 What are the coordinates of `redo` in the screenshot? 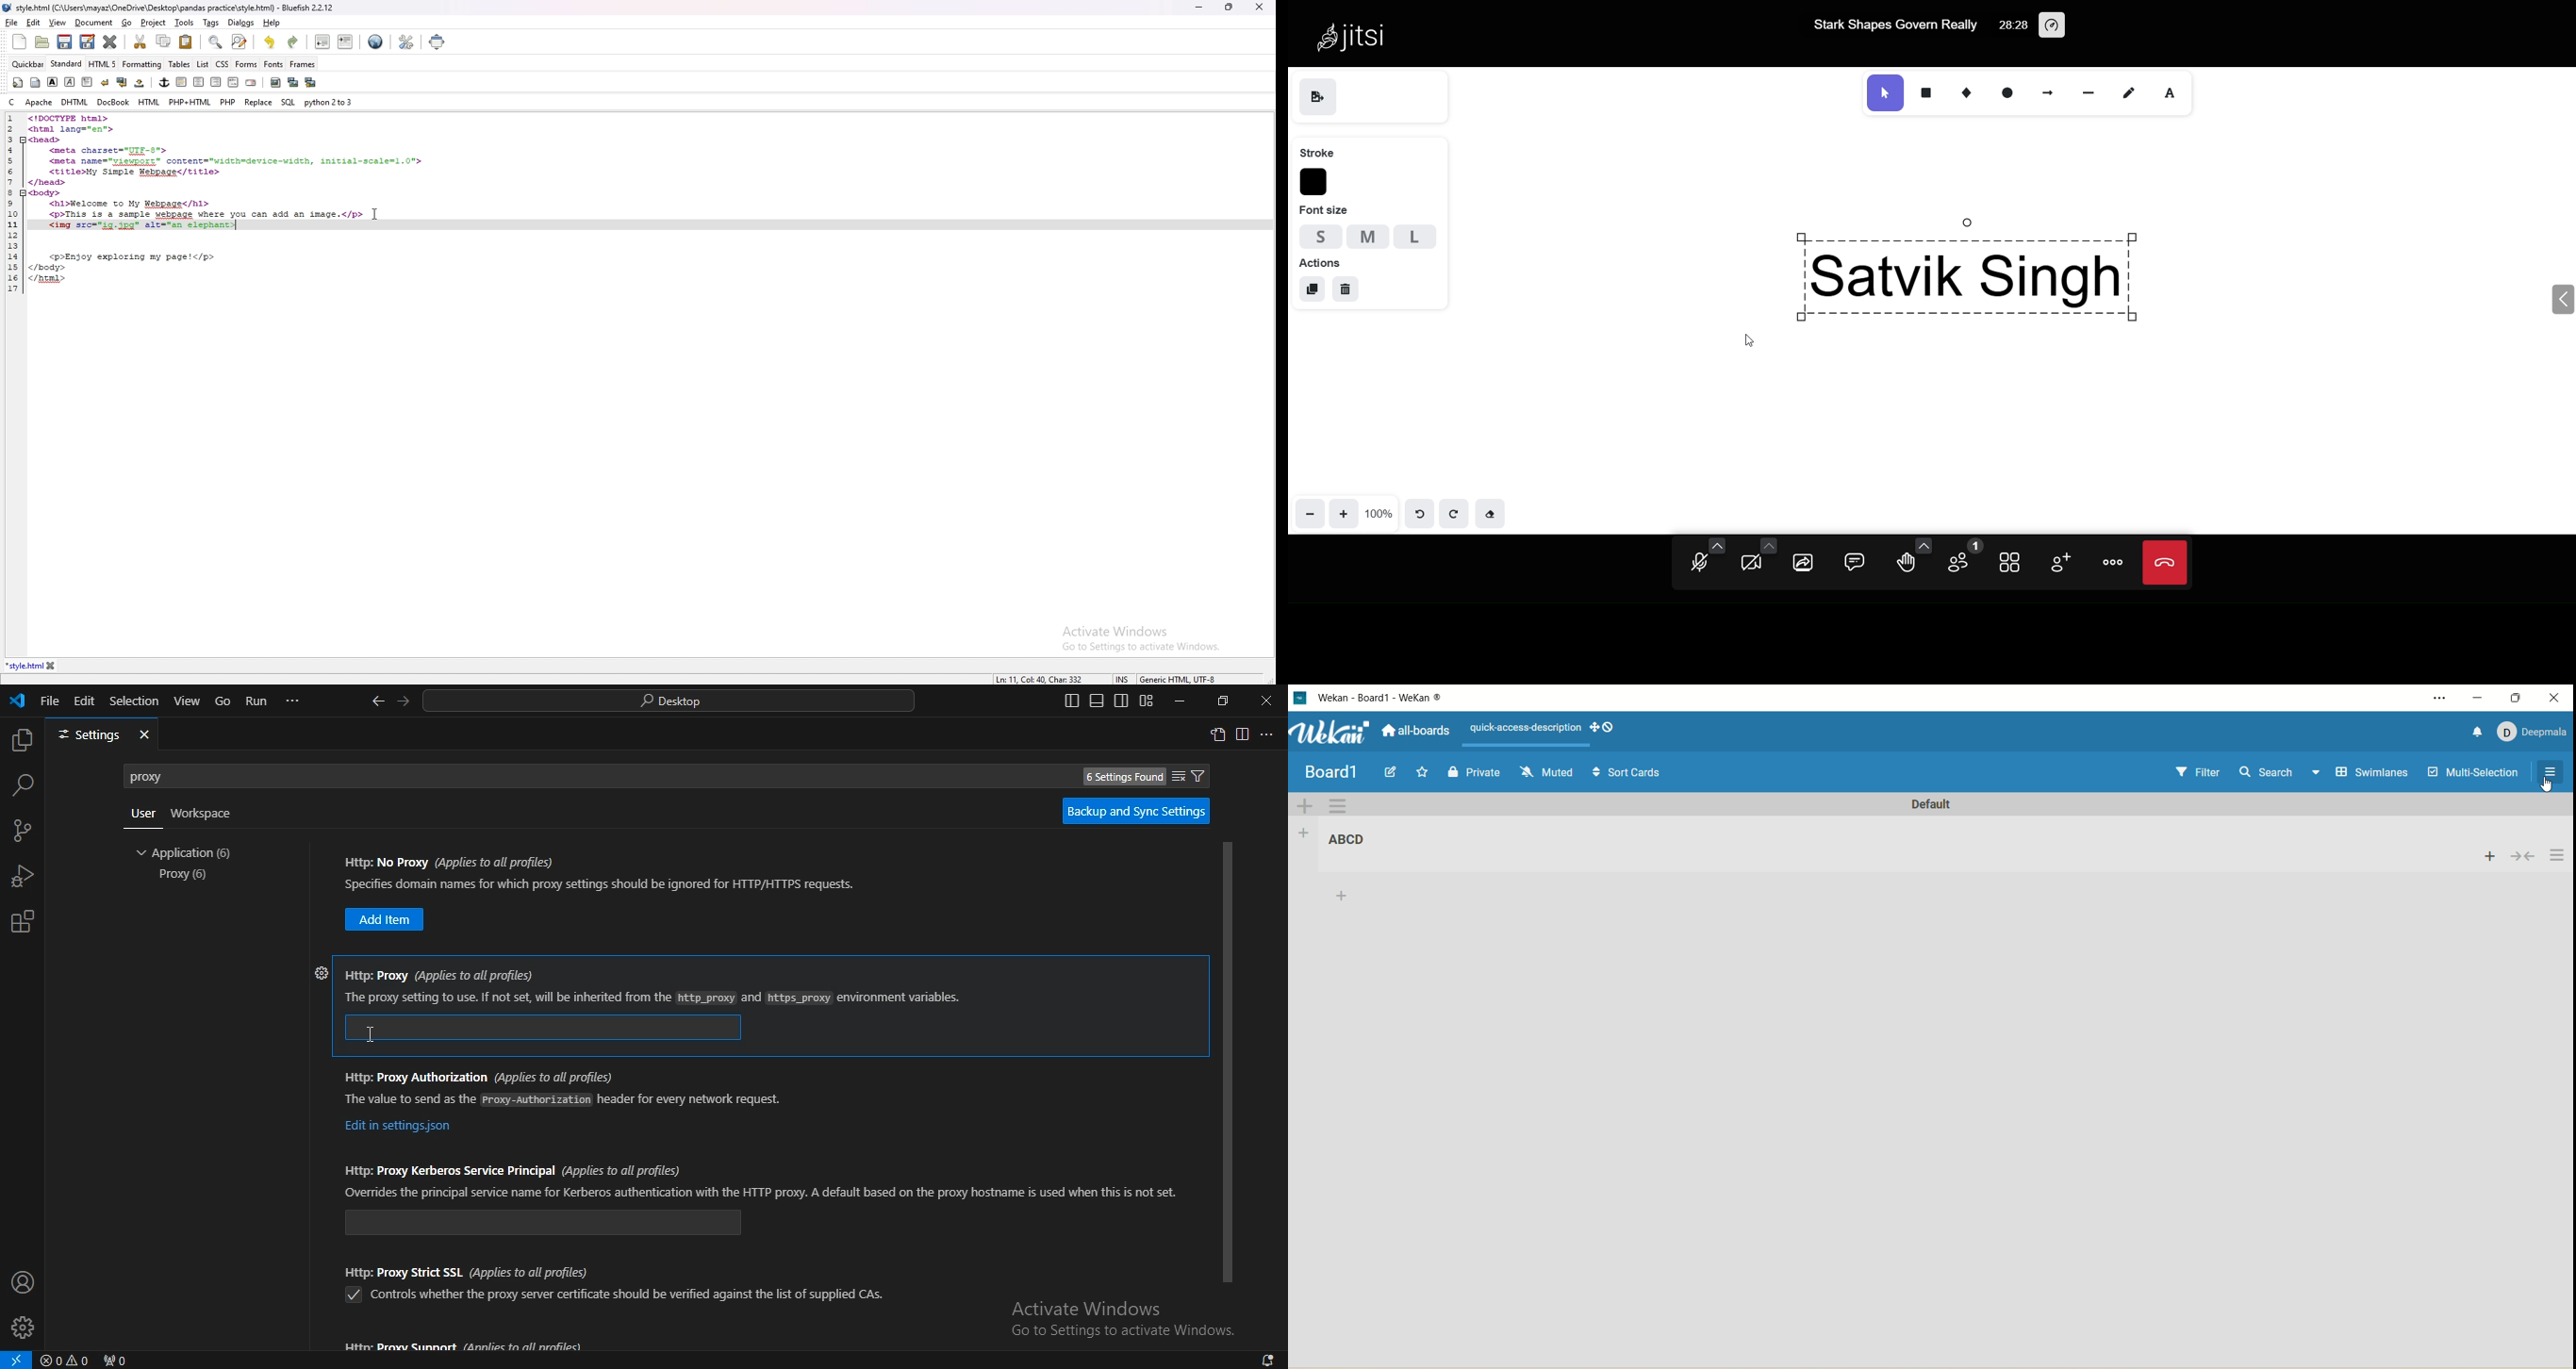 It's located at (294, 43).